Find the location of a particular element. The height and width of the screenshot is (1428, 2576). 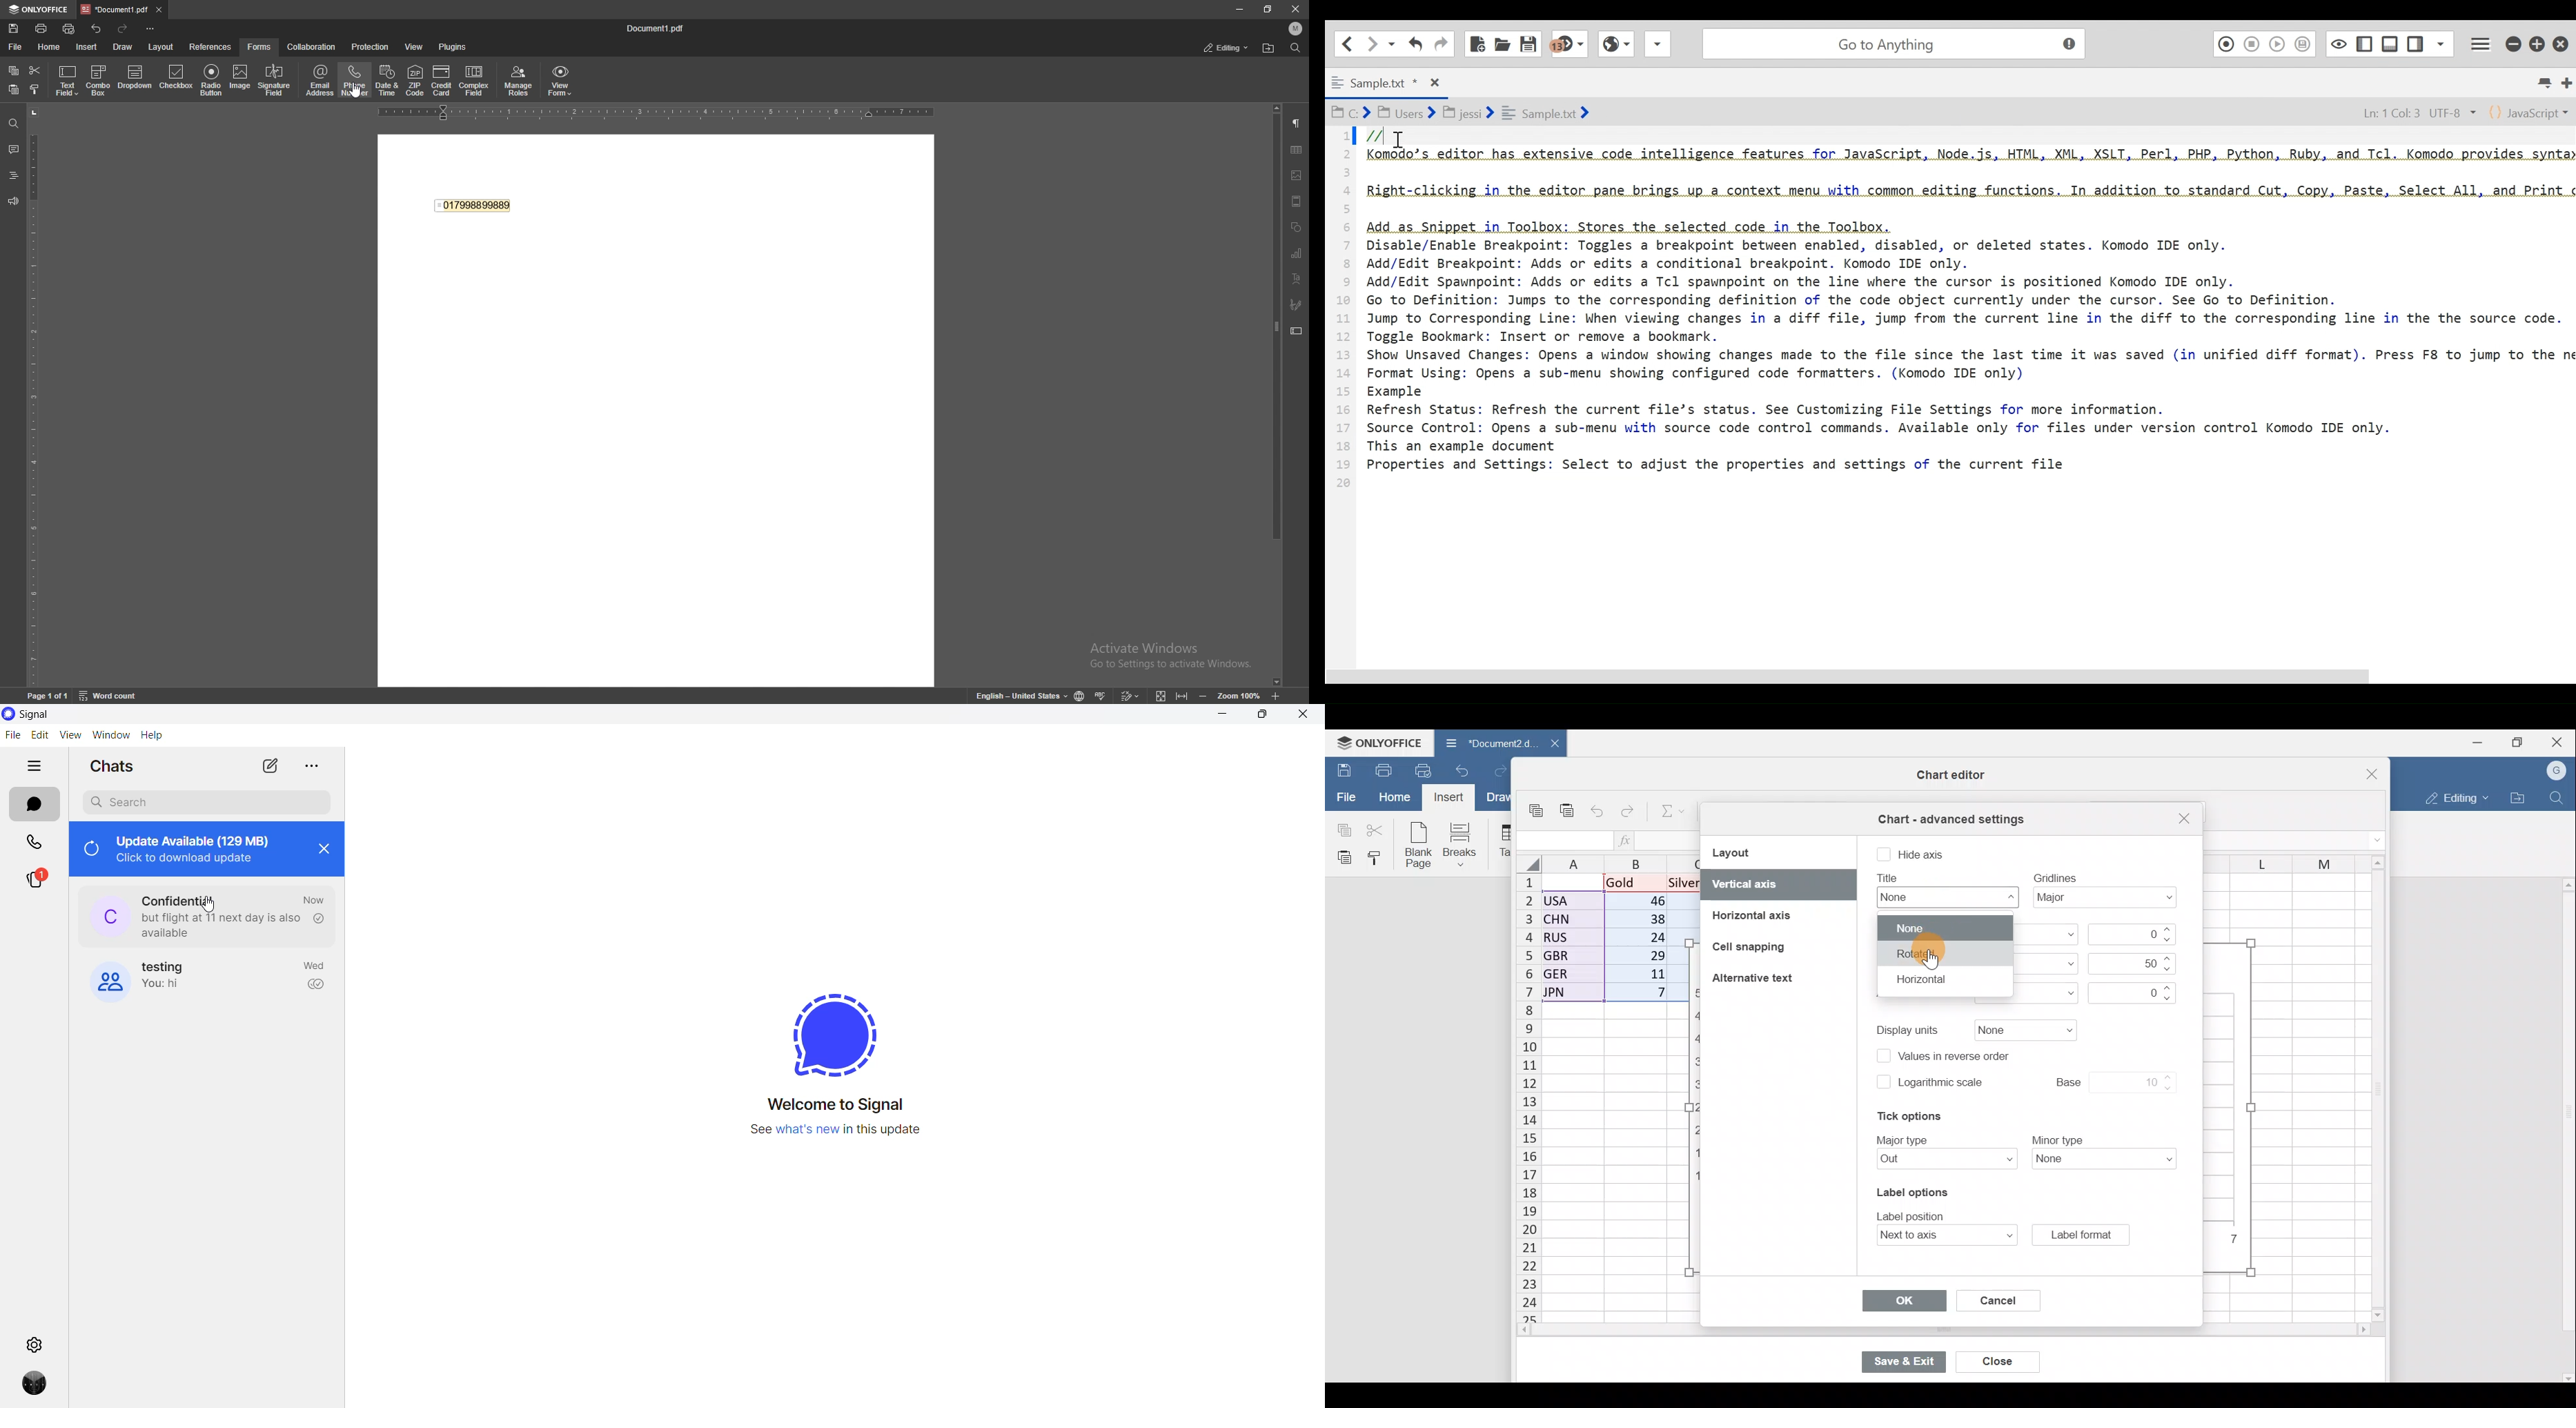

Home is located at coordinates (1394, 799).